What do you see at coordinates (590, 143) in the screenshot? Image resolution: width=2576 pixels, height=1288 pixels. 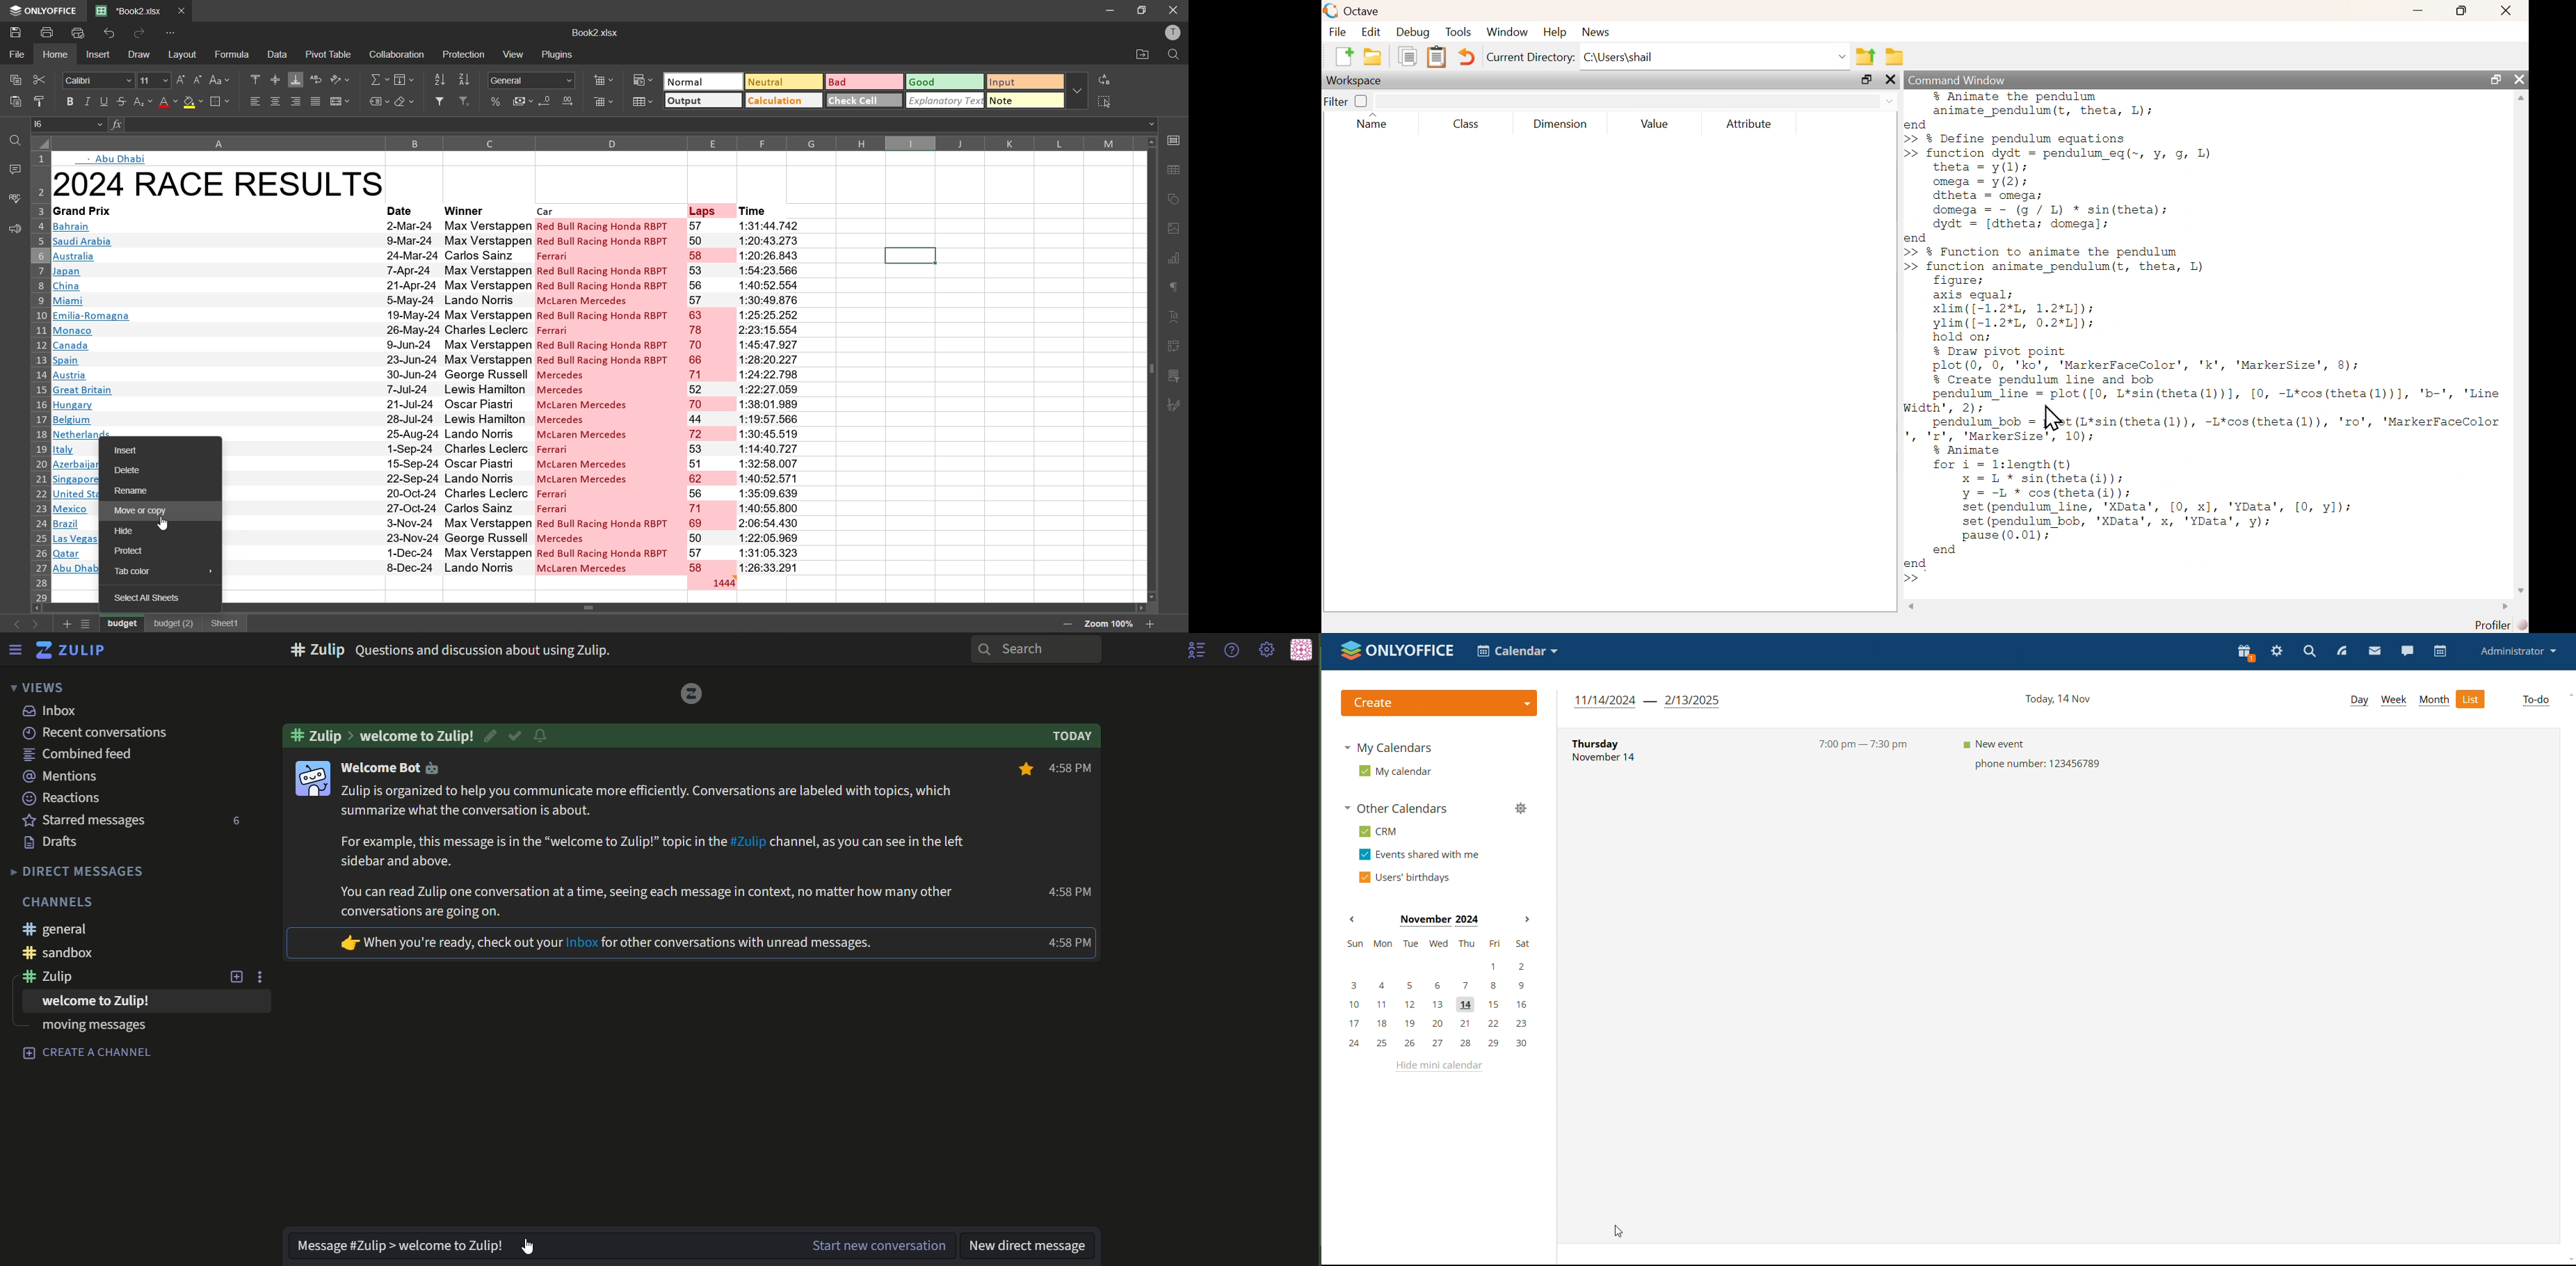 I see `column names` at bounding box center [590, 143].